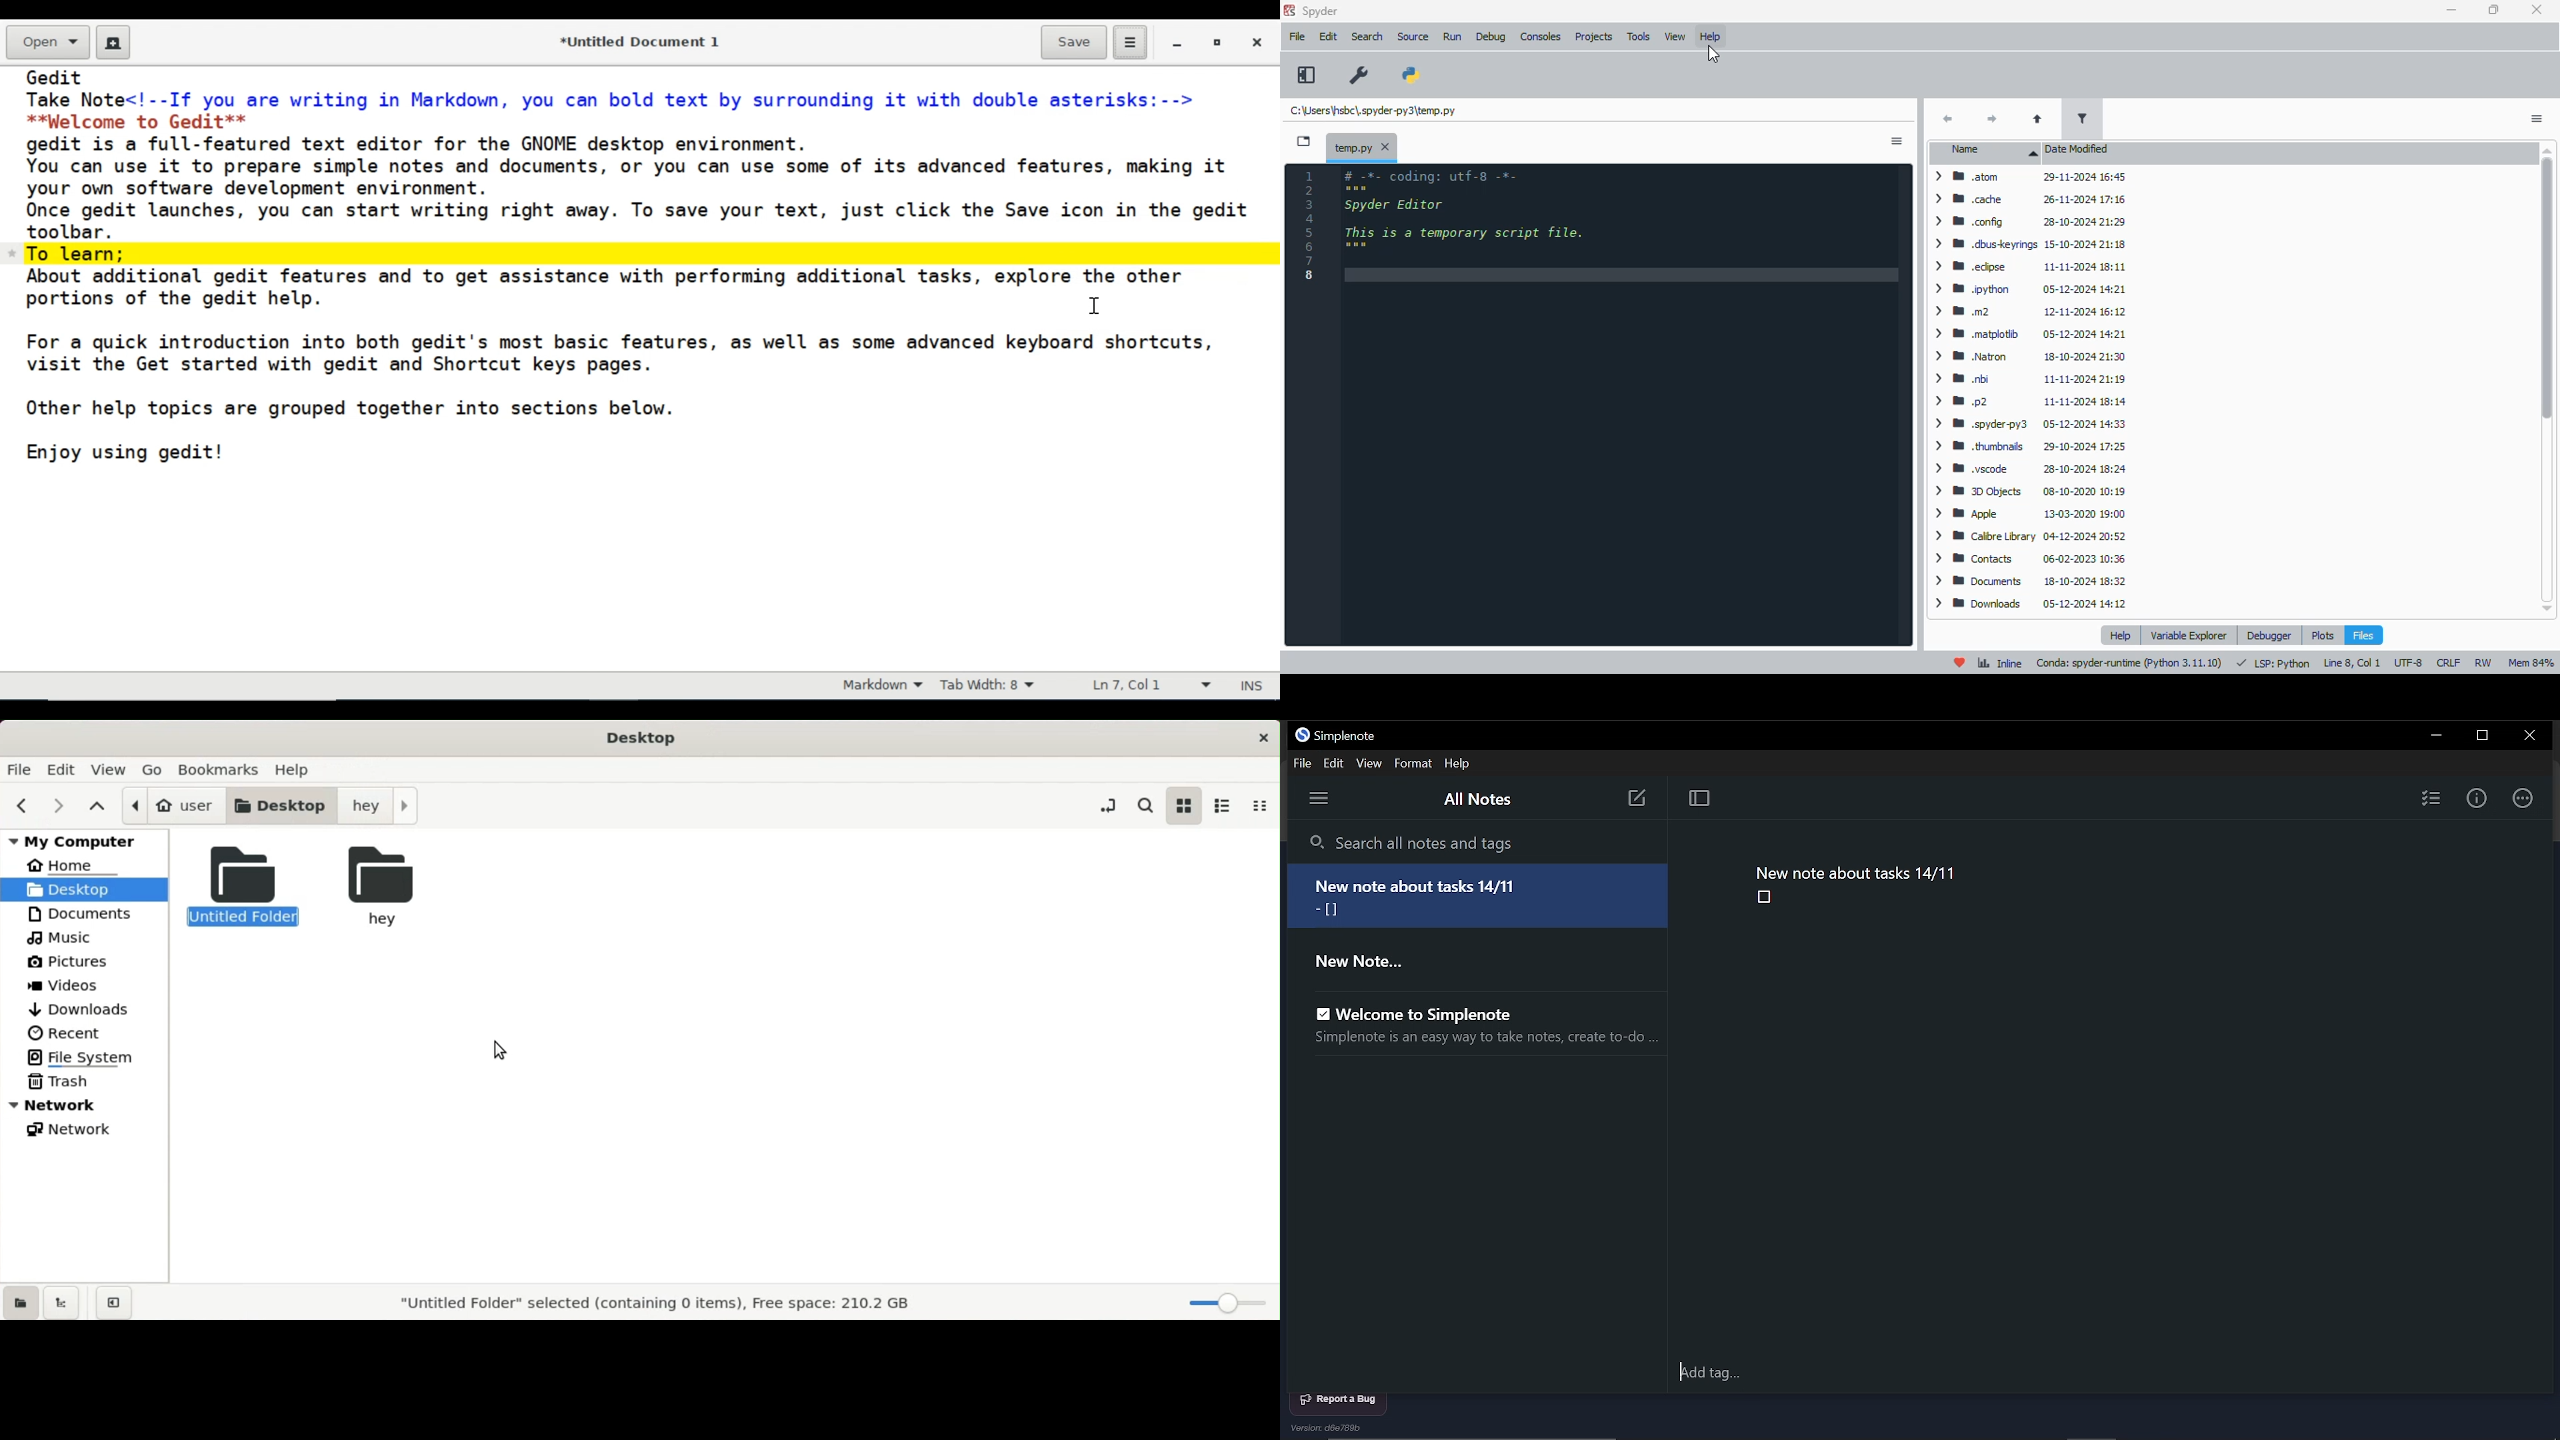 The image size is (2576, 1456). What do you see at coordinates (1709, 37) in the screenshot?
I see `help` at bounding box center [1709, 37].